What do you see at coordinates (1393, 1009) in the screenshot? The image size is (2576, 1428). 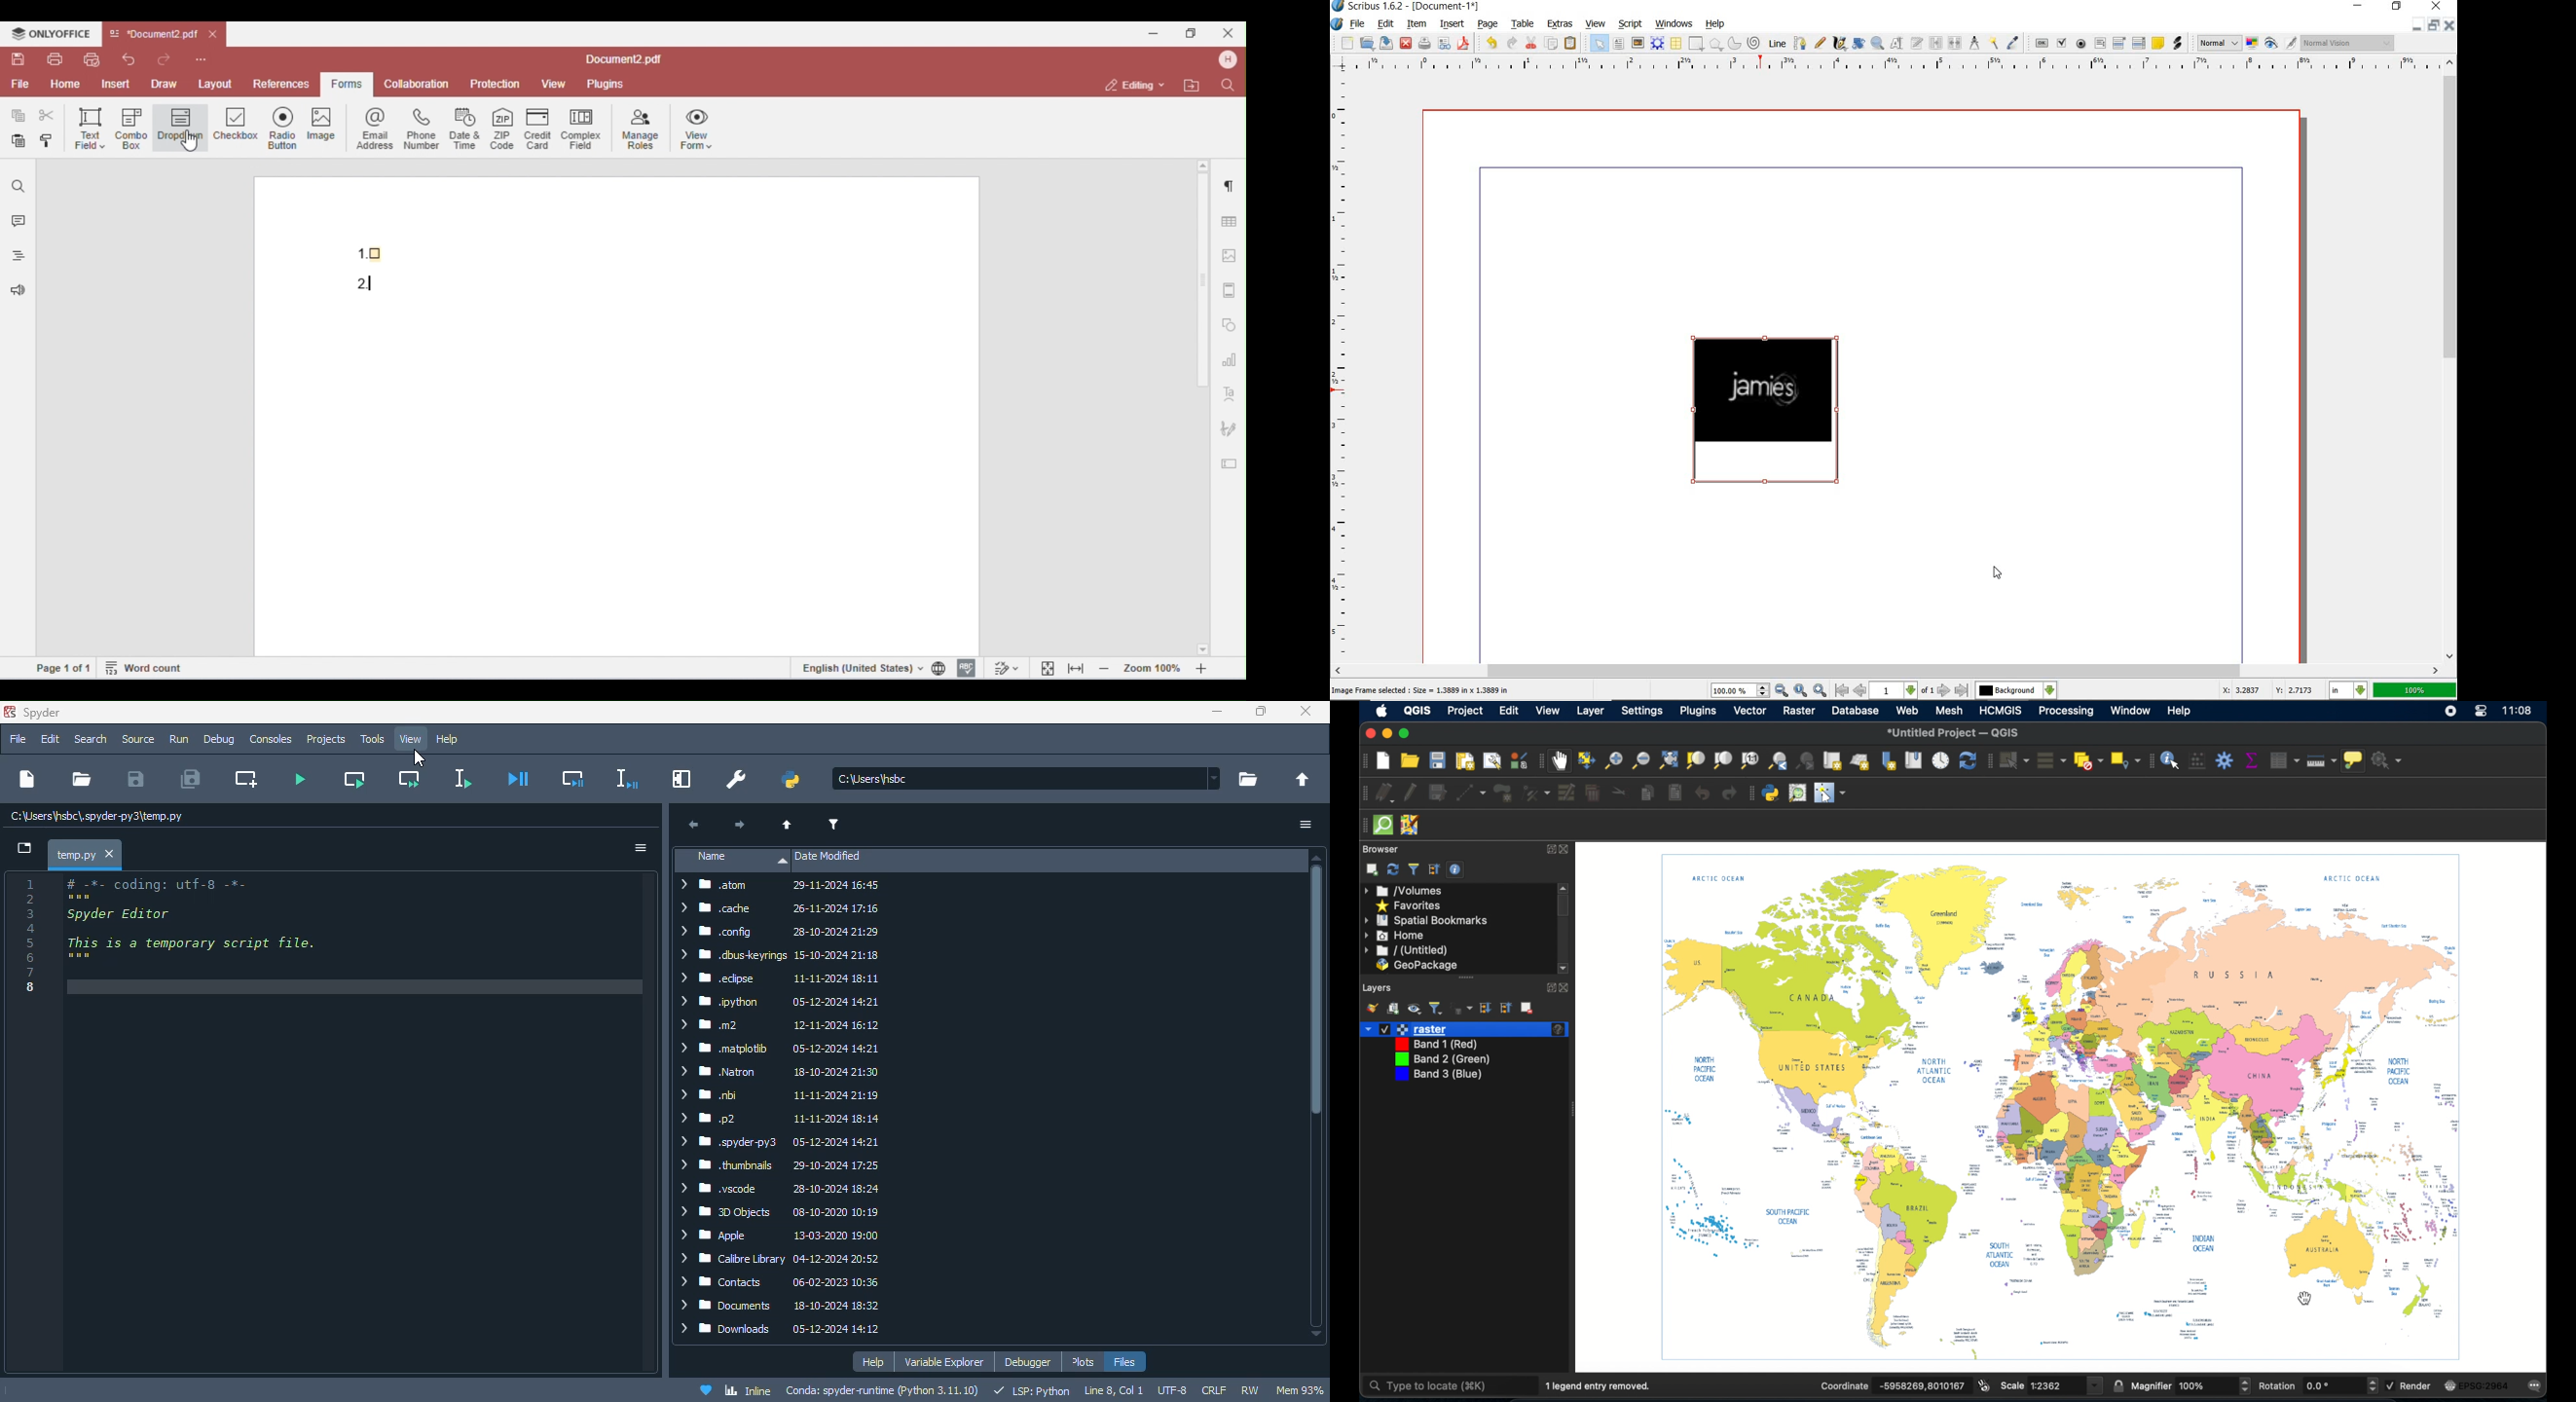 I see `add group` at bounding box center [1393, 1009].